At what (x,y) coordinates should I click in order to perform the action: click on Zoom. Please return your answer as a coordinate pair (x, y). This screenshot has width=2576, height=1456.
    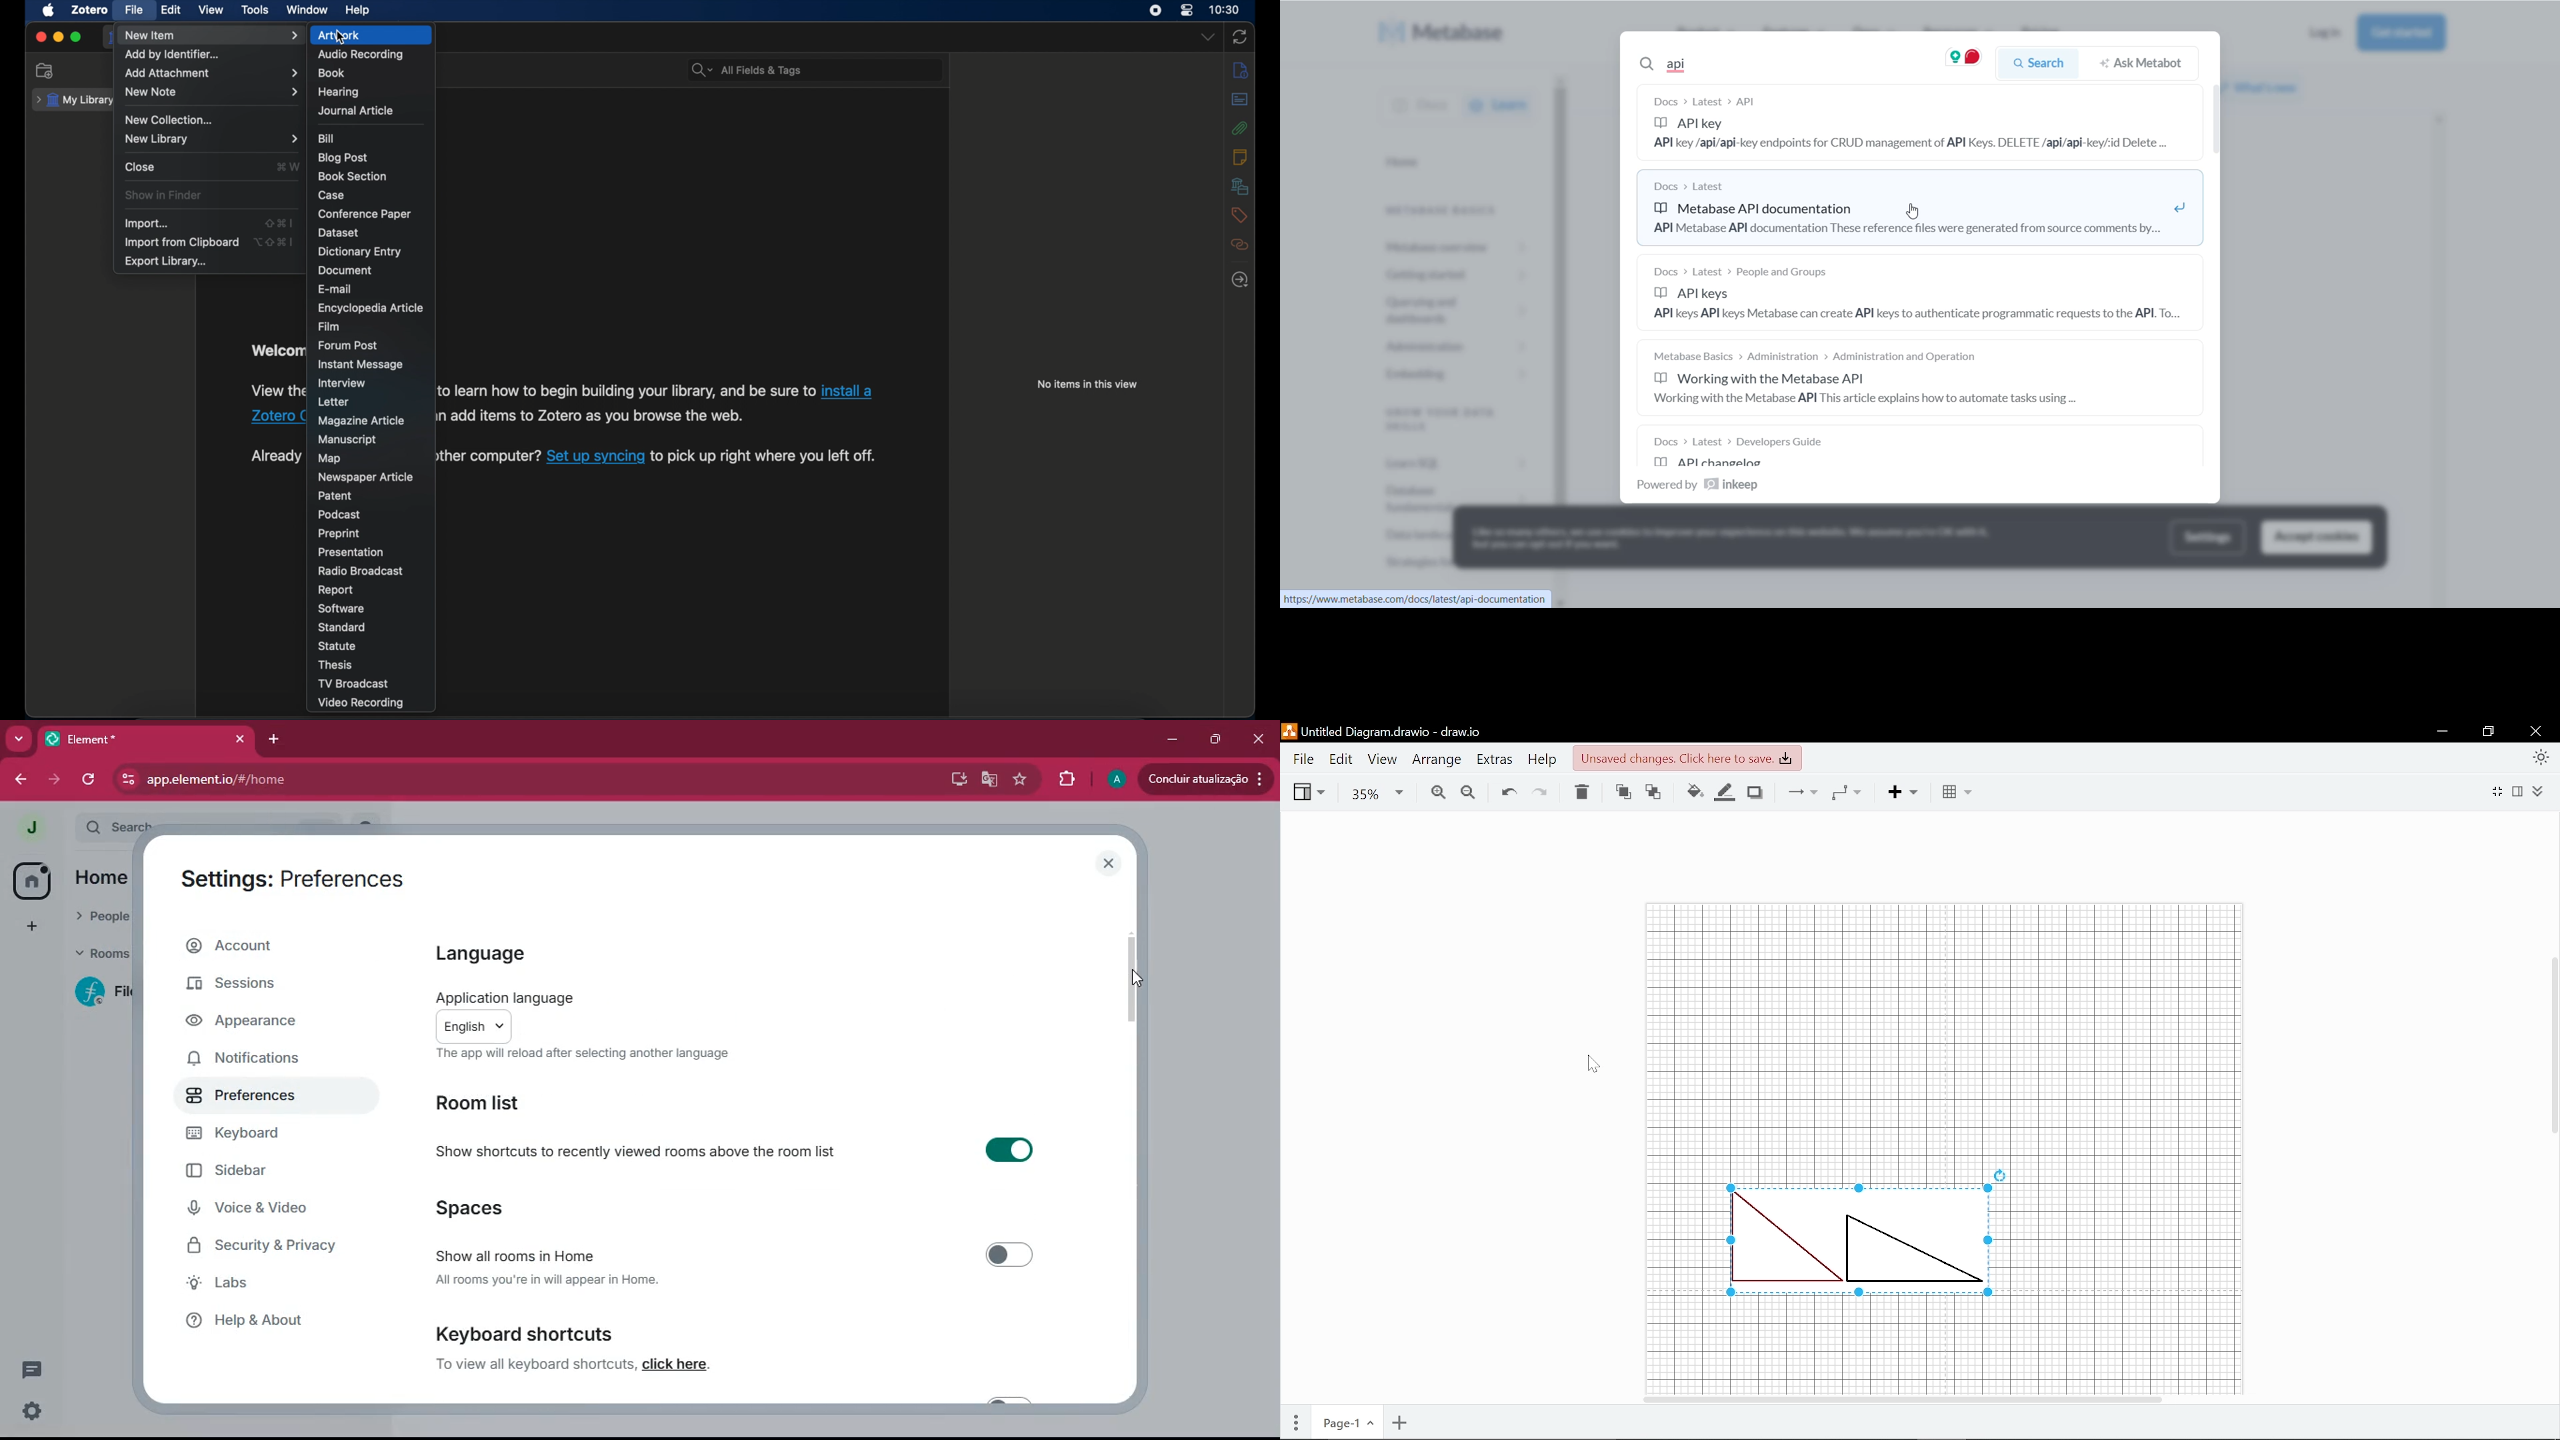
    Looking at the image, I should click on (1374, 793).